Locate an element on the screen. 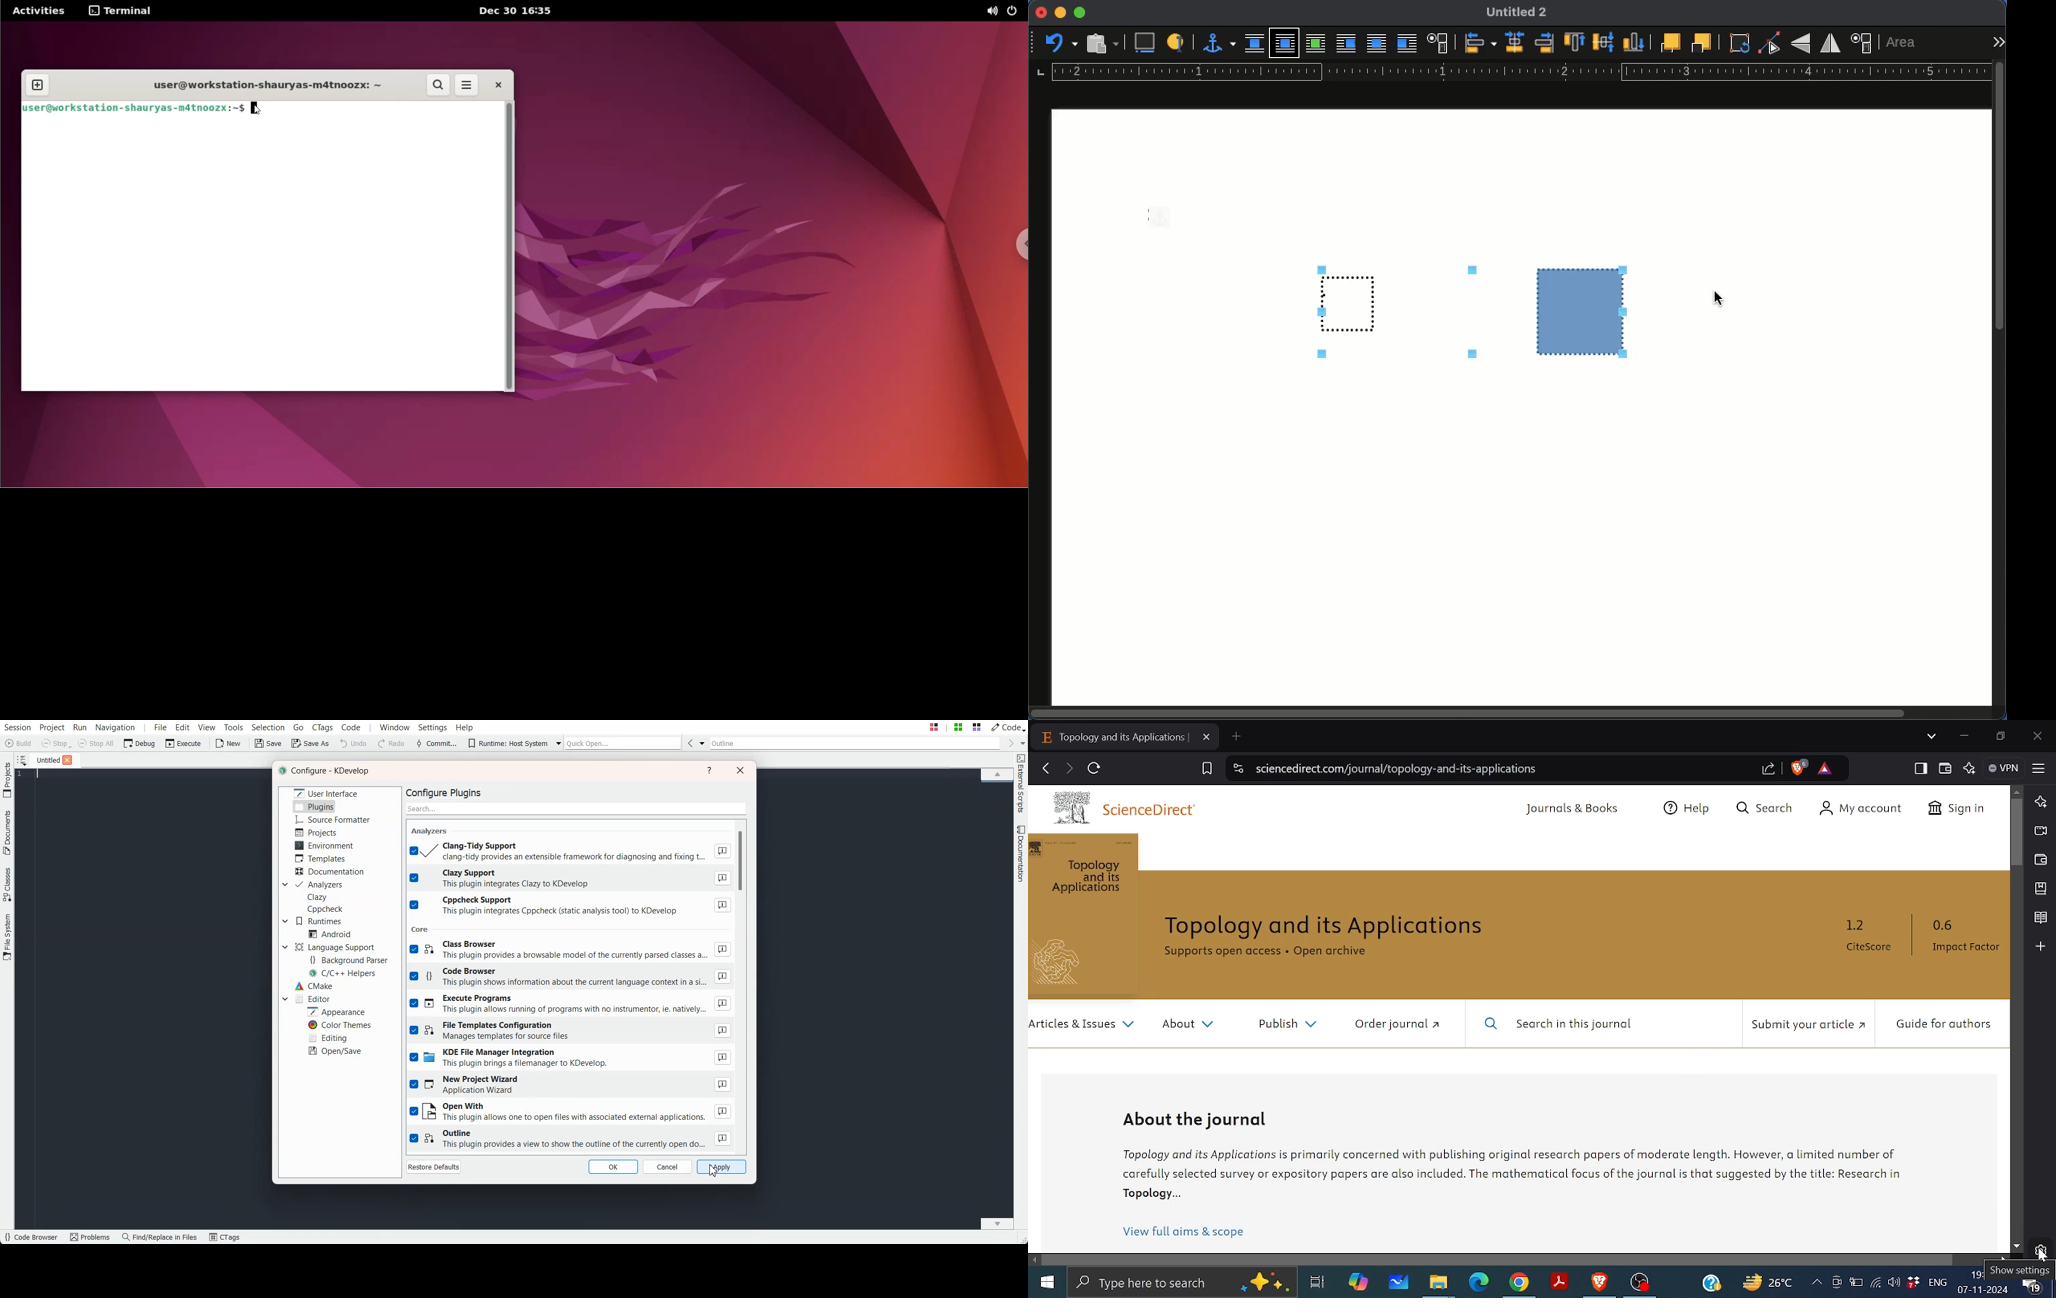  before is located at coordinates (1346, 44).